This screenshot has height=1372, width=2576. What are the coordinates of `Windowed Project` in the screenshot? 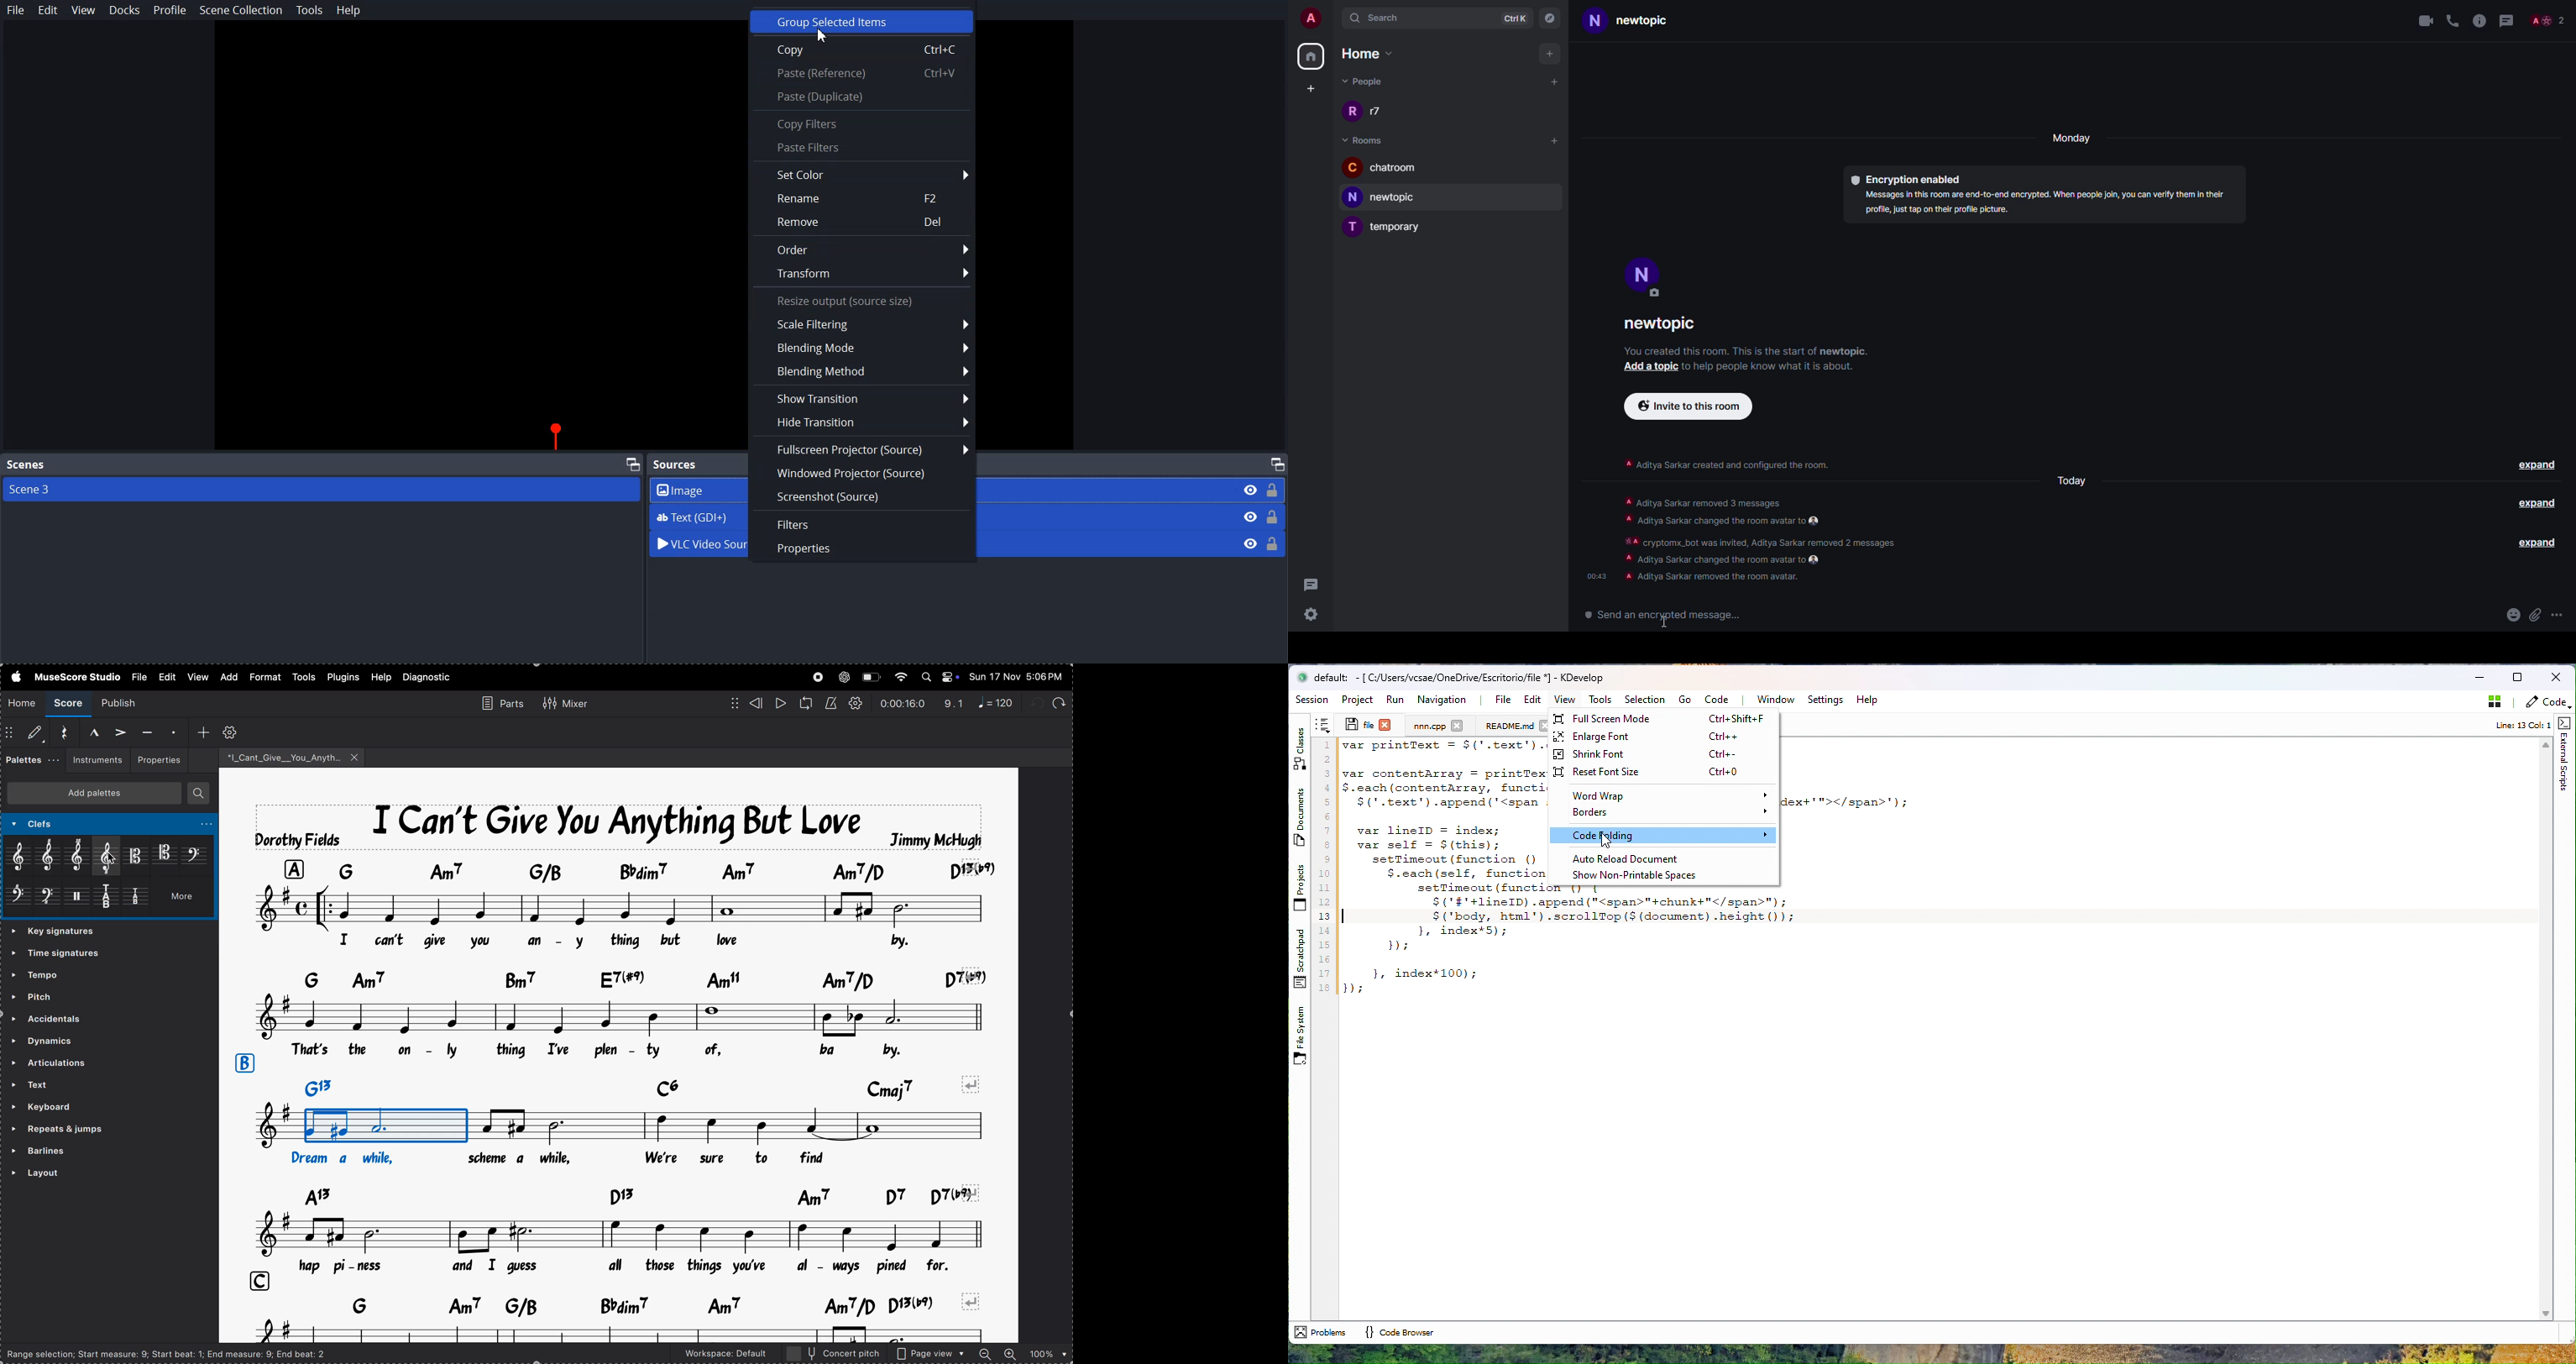 It's located at (861, 473).